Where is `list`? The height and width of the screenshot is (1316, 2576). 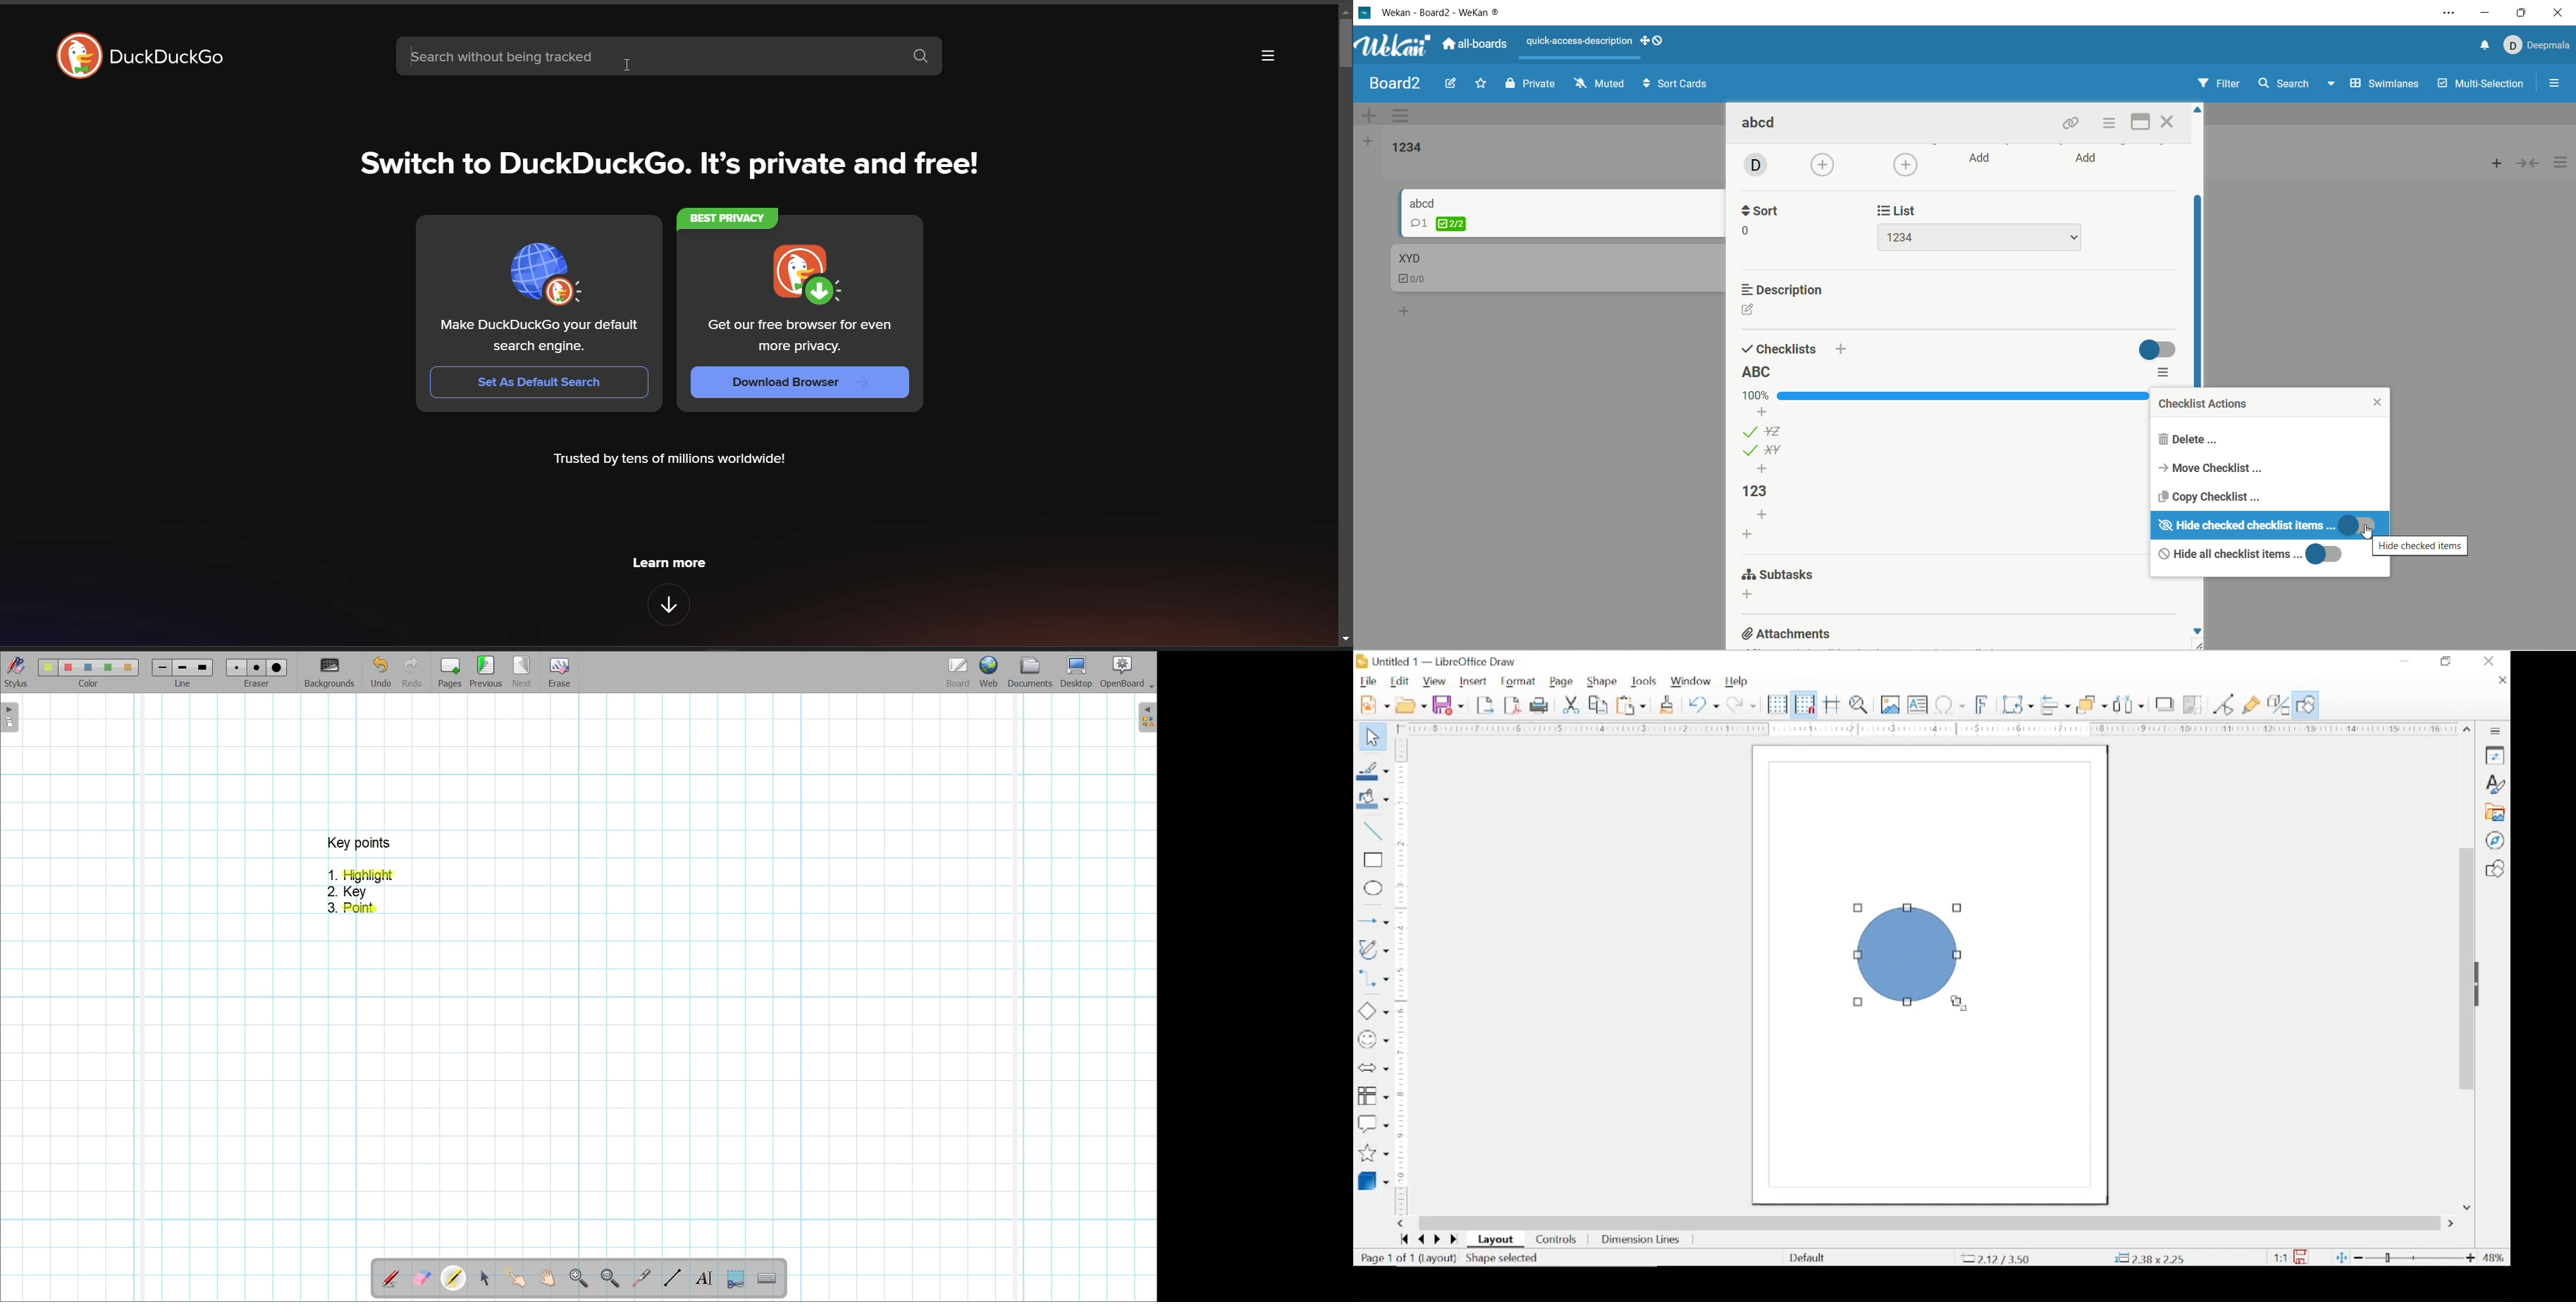 list is located at coordinates (1979, 238).